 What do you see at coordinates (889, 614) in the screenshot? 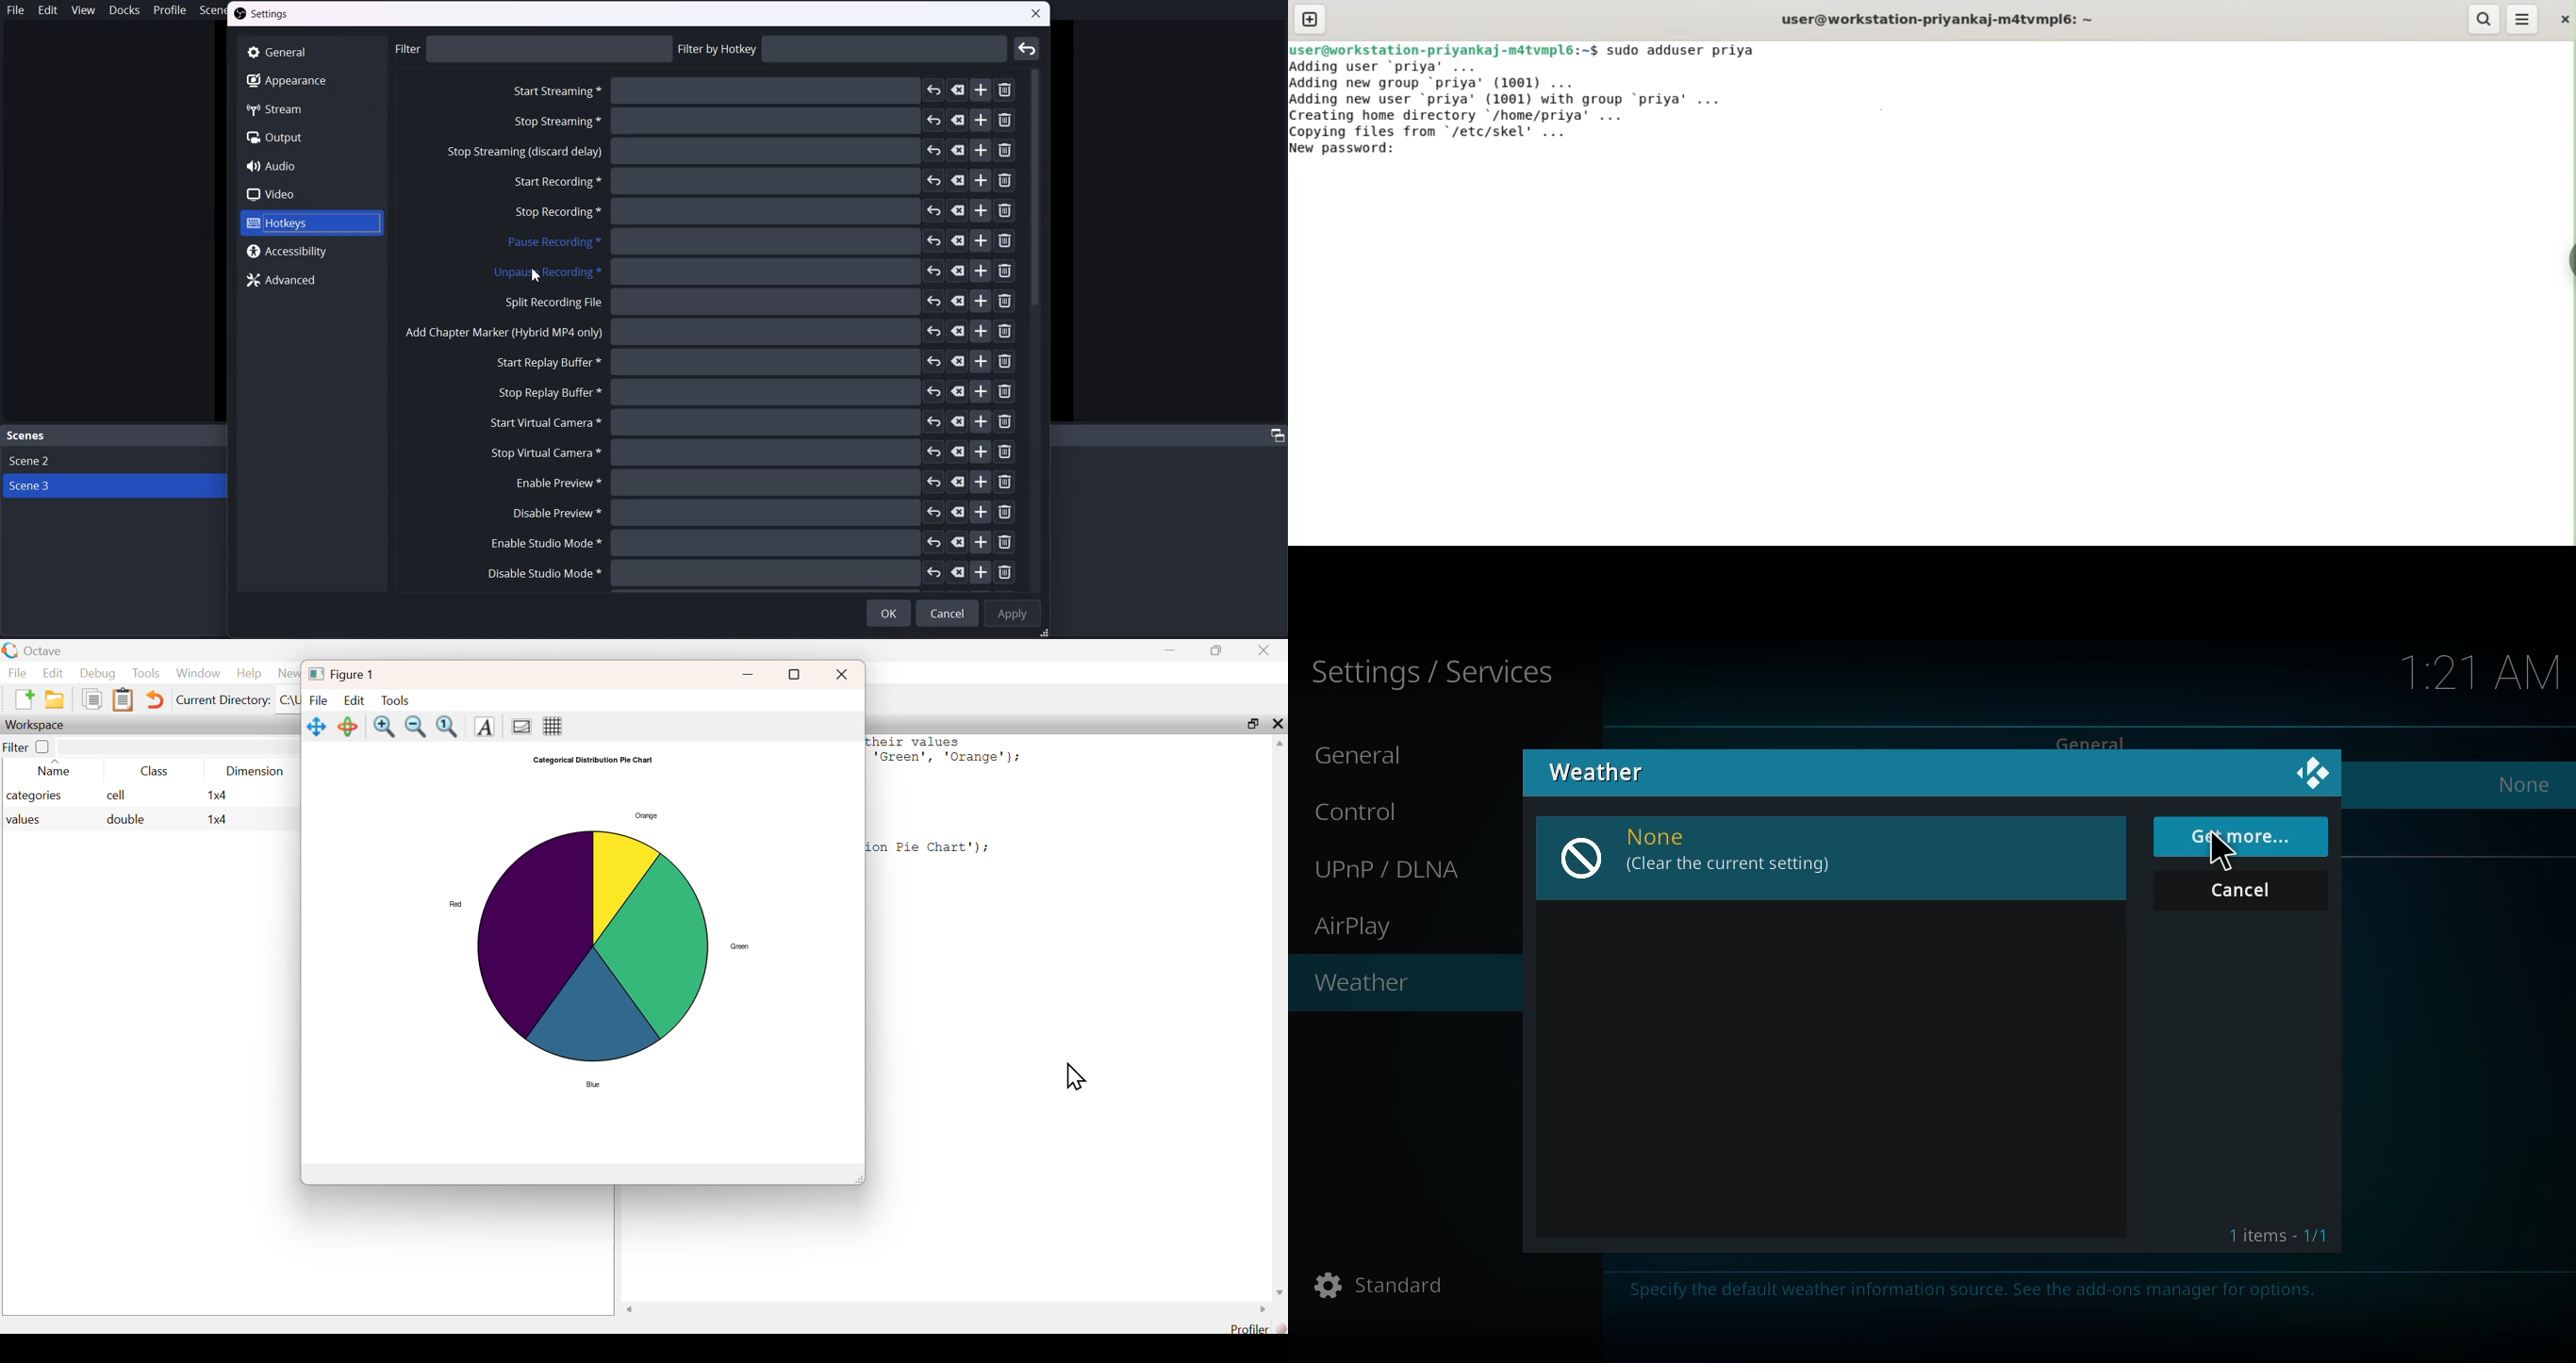
I see `OK` at bounding box center [889, 614].